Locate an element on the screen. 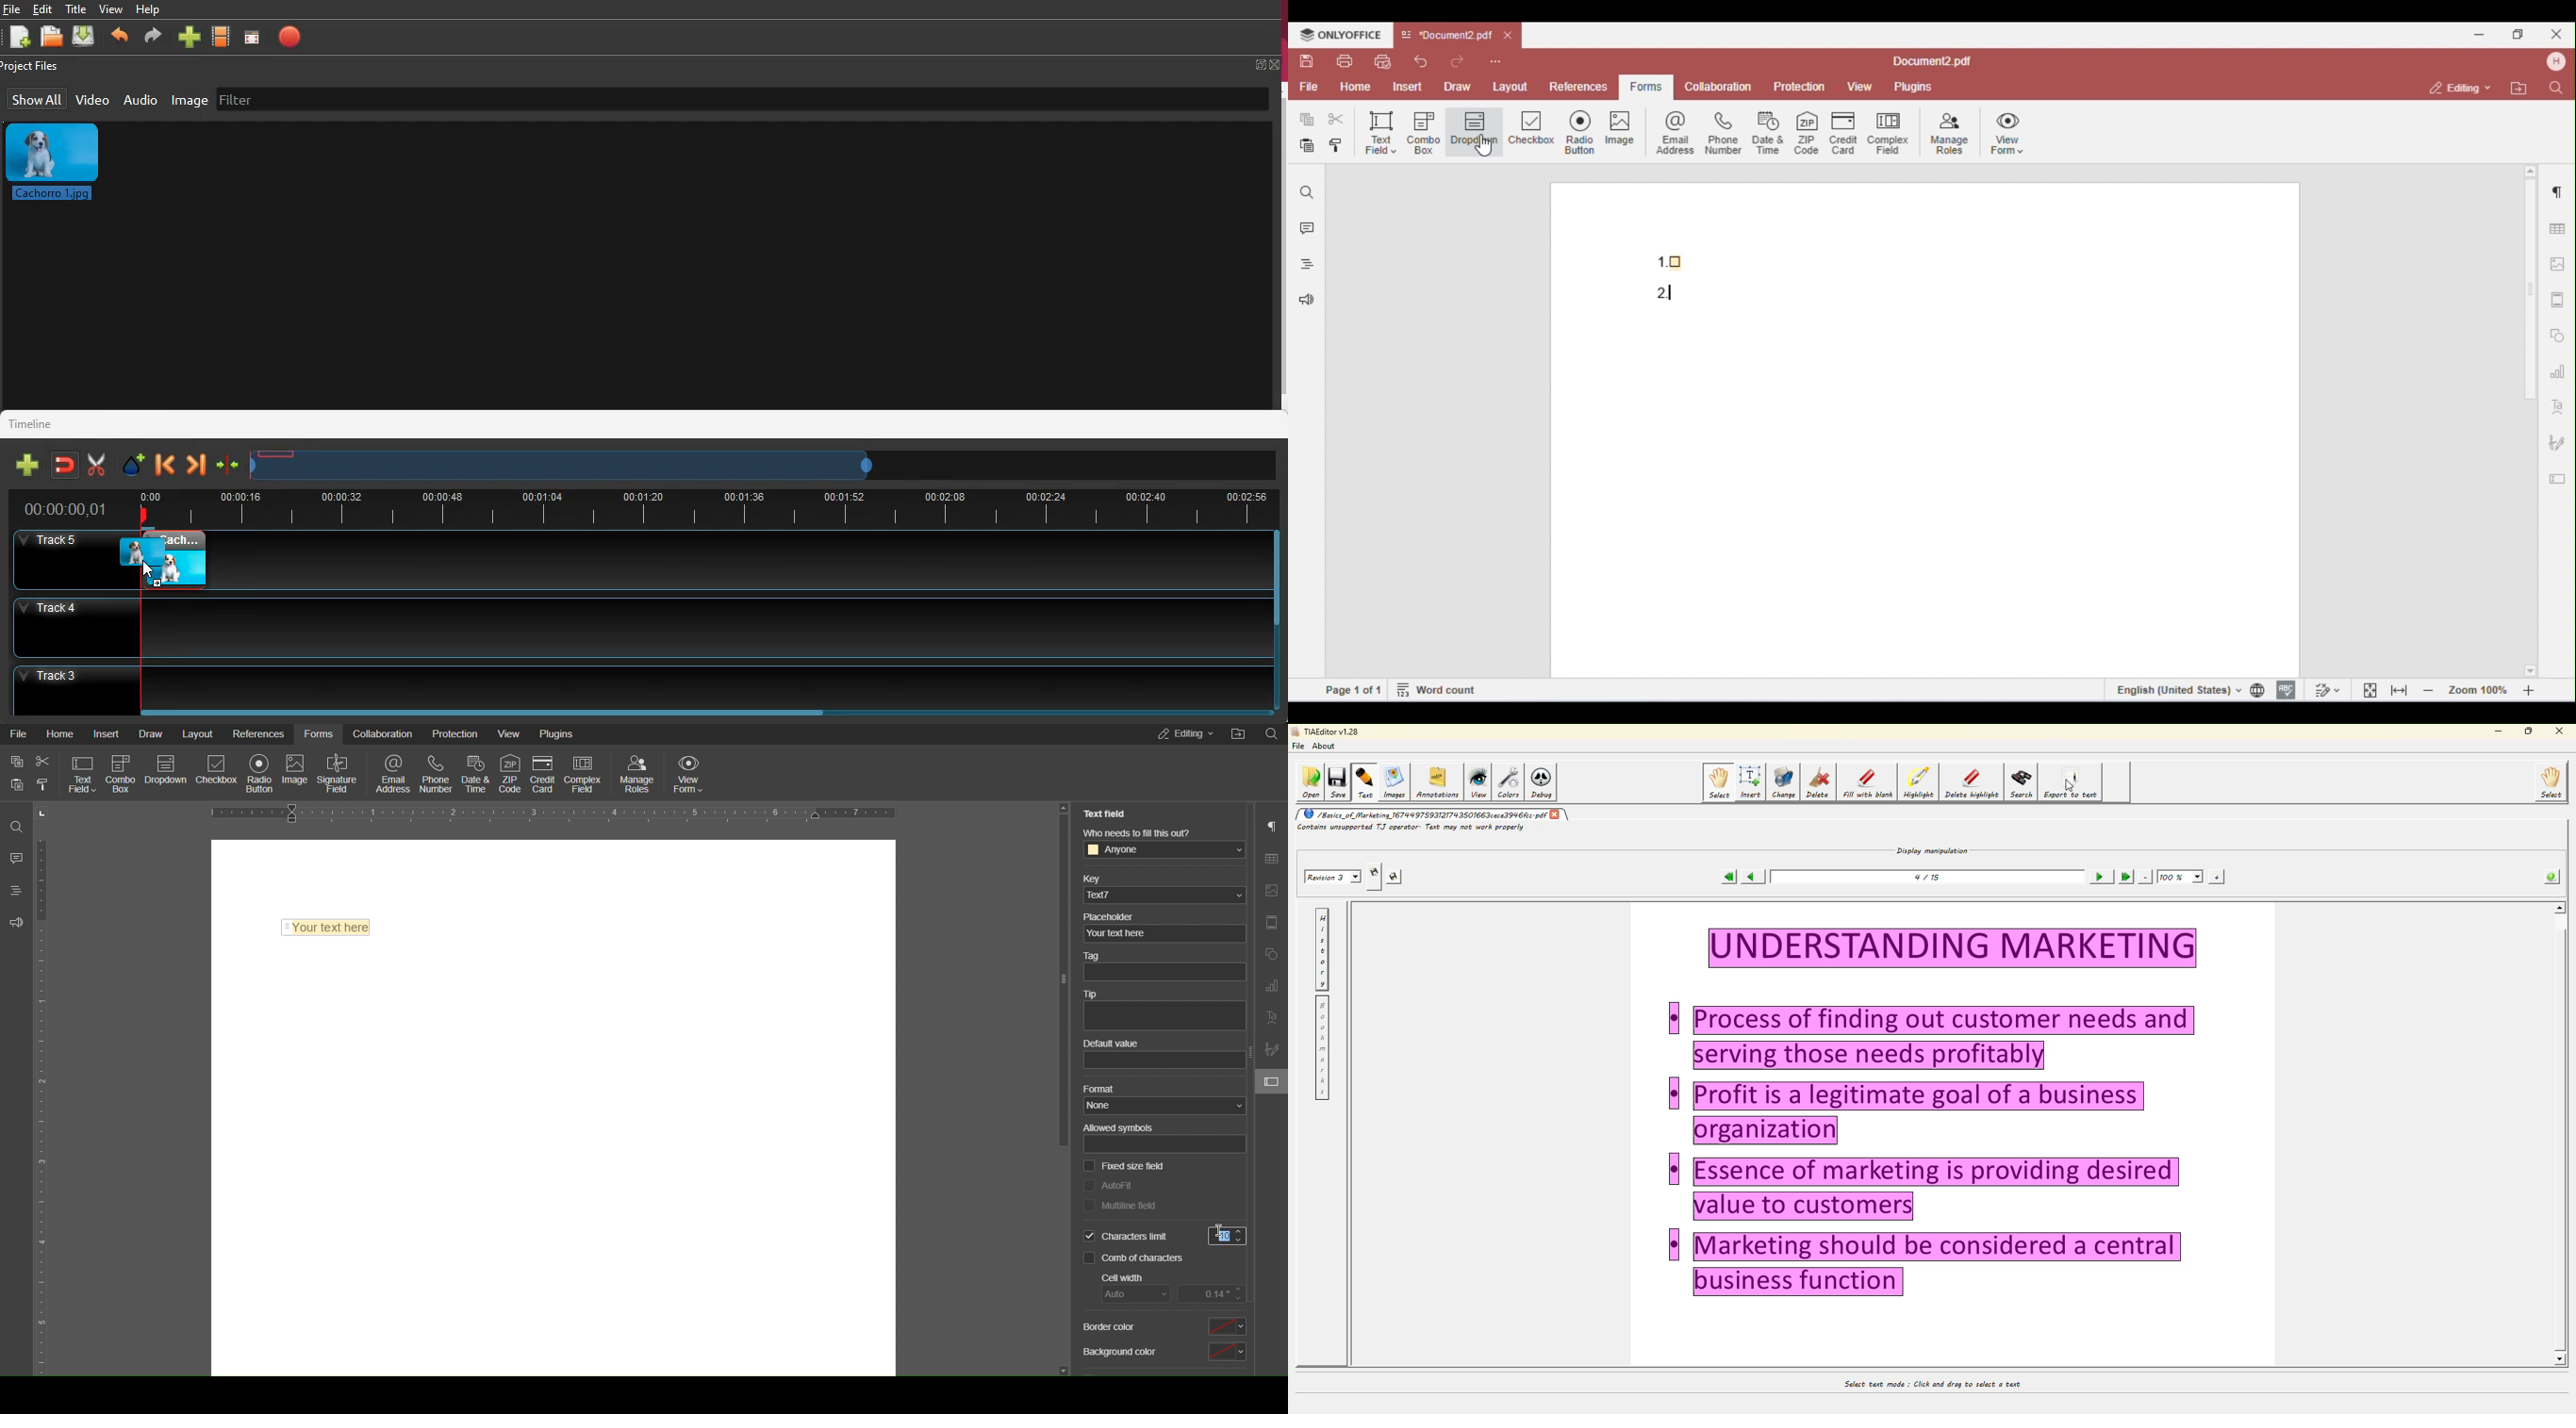 This screenshot has width=2576, height=1428. Text Art is located at coordinates (1271, 1020).